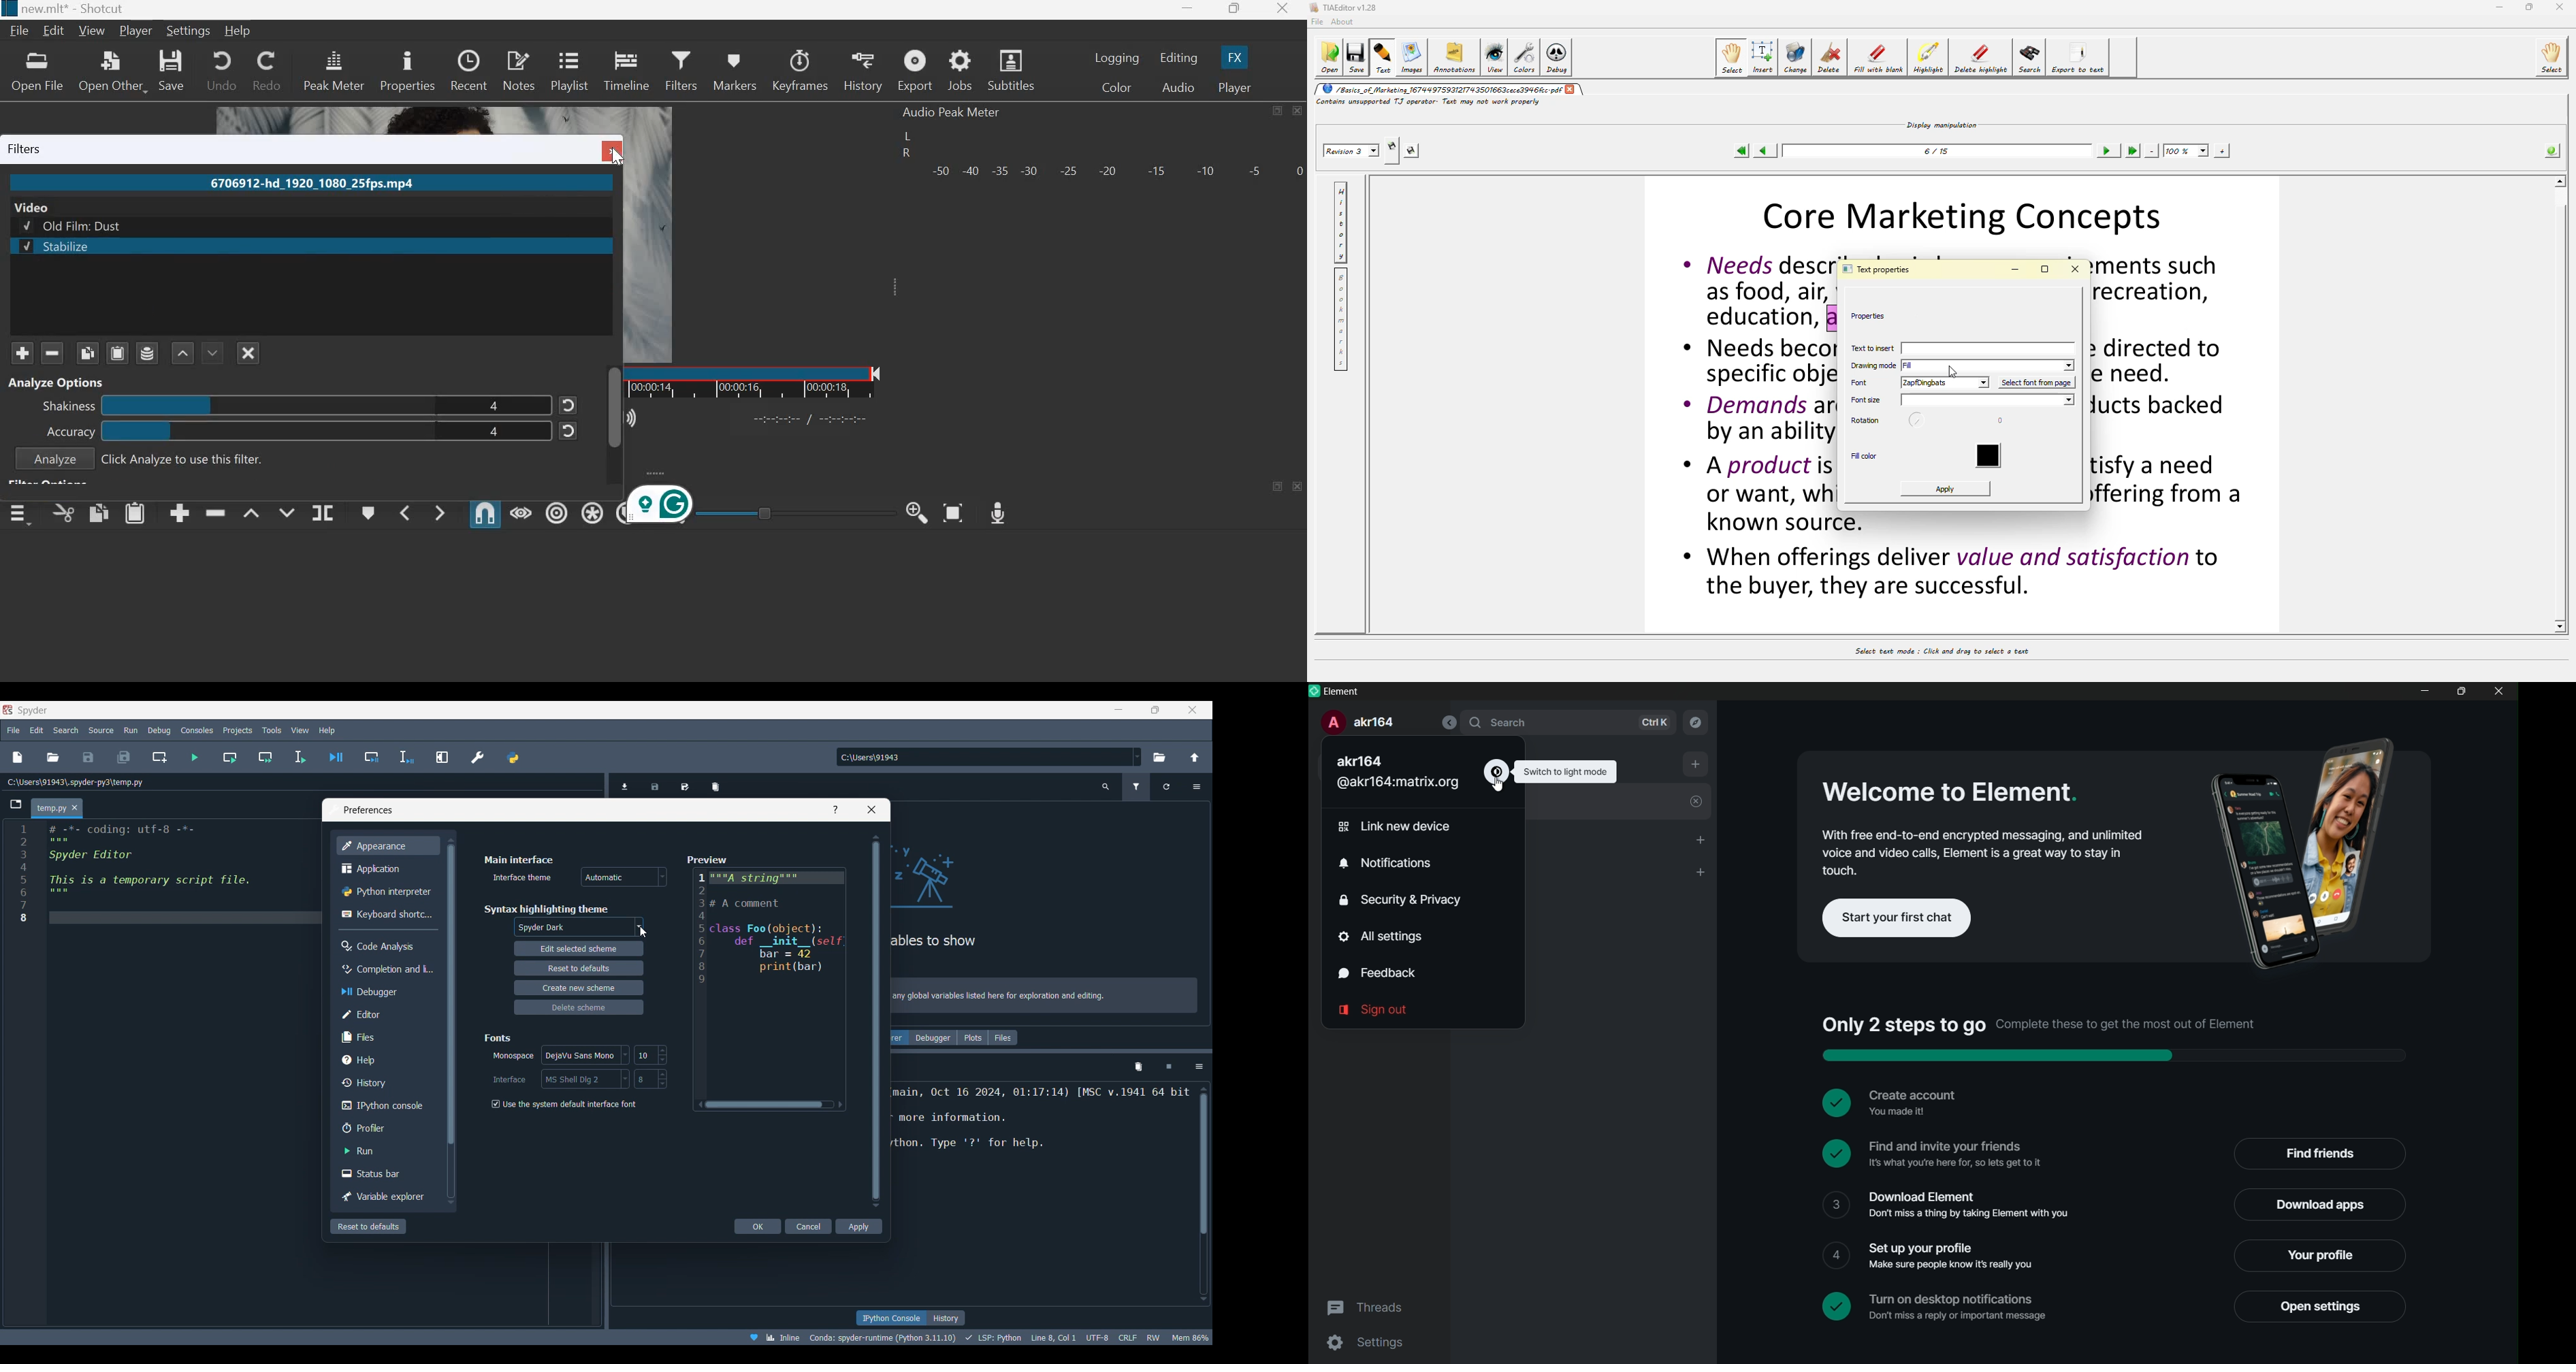 This screenshot has height=1372, width=2576. I want to click on Preferences, so click(478, 757).